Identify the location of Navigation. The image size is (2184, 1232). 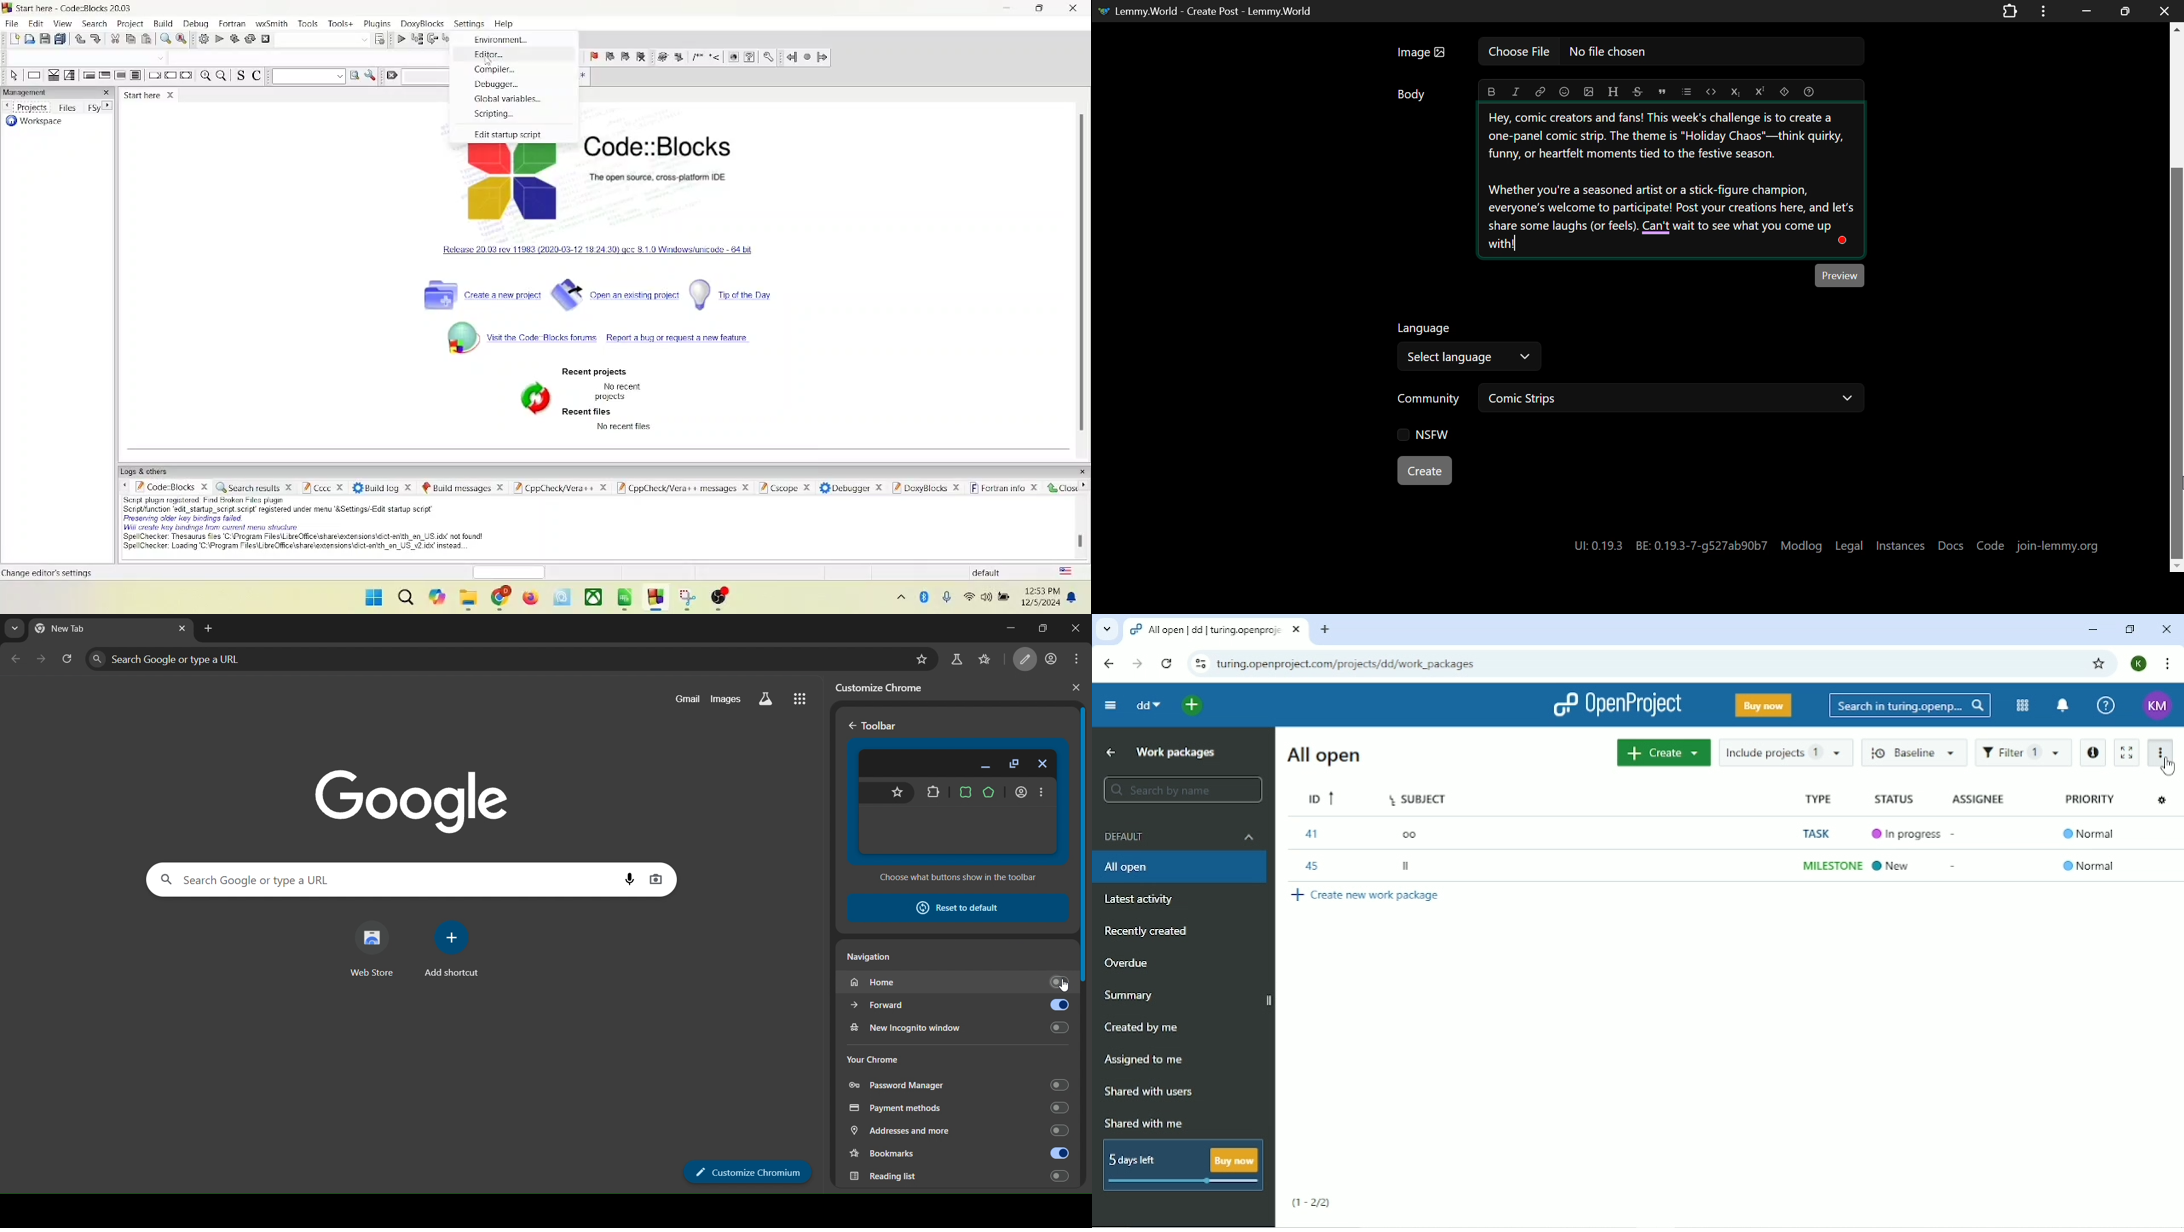
(874, 959).